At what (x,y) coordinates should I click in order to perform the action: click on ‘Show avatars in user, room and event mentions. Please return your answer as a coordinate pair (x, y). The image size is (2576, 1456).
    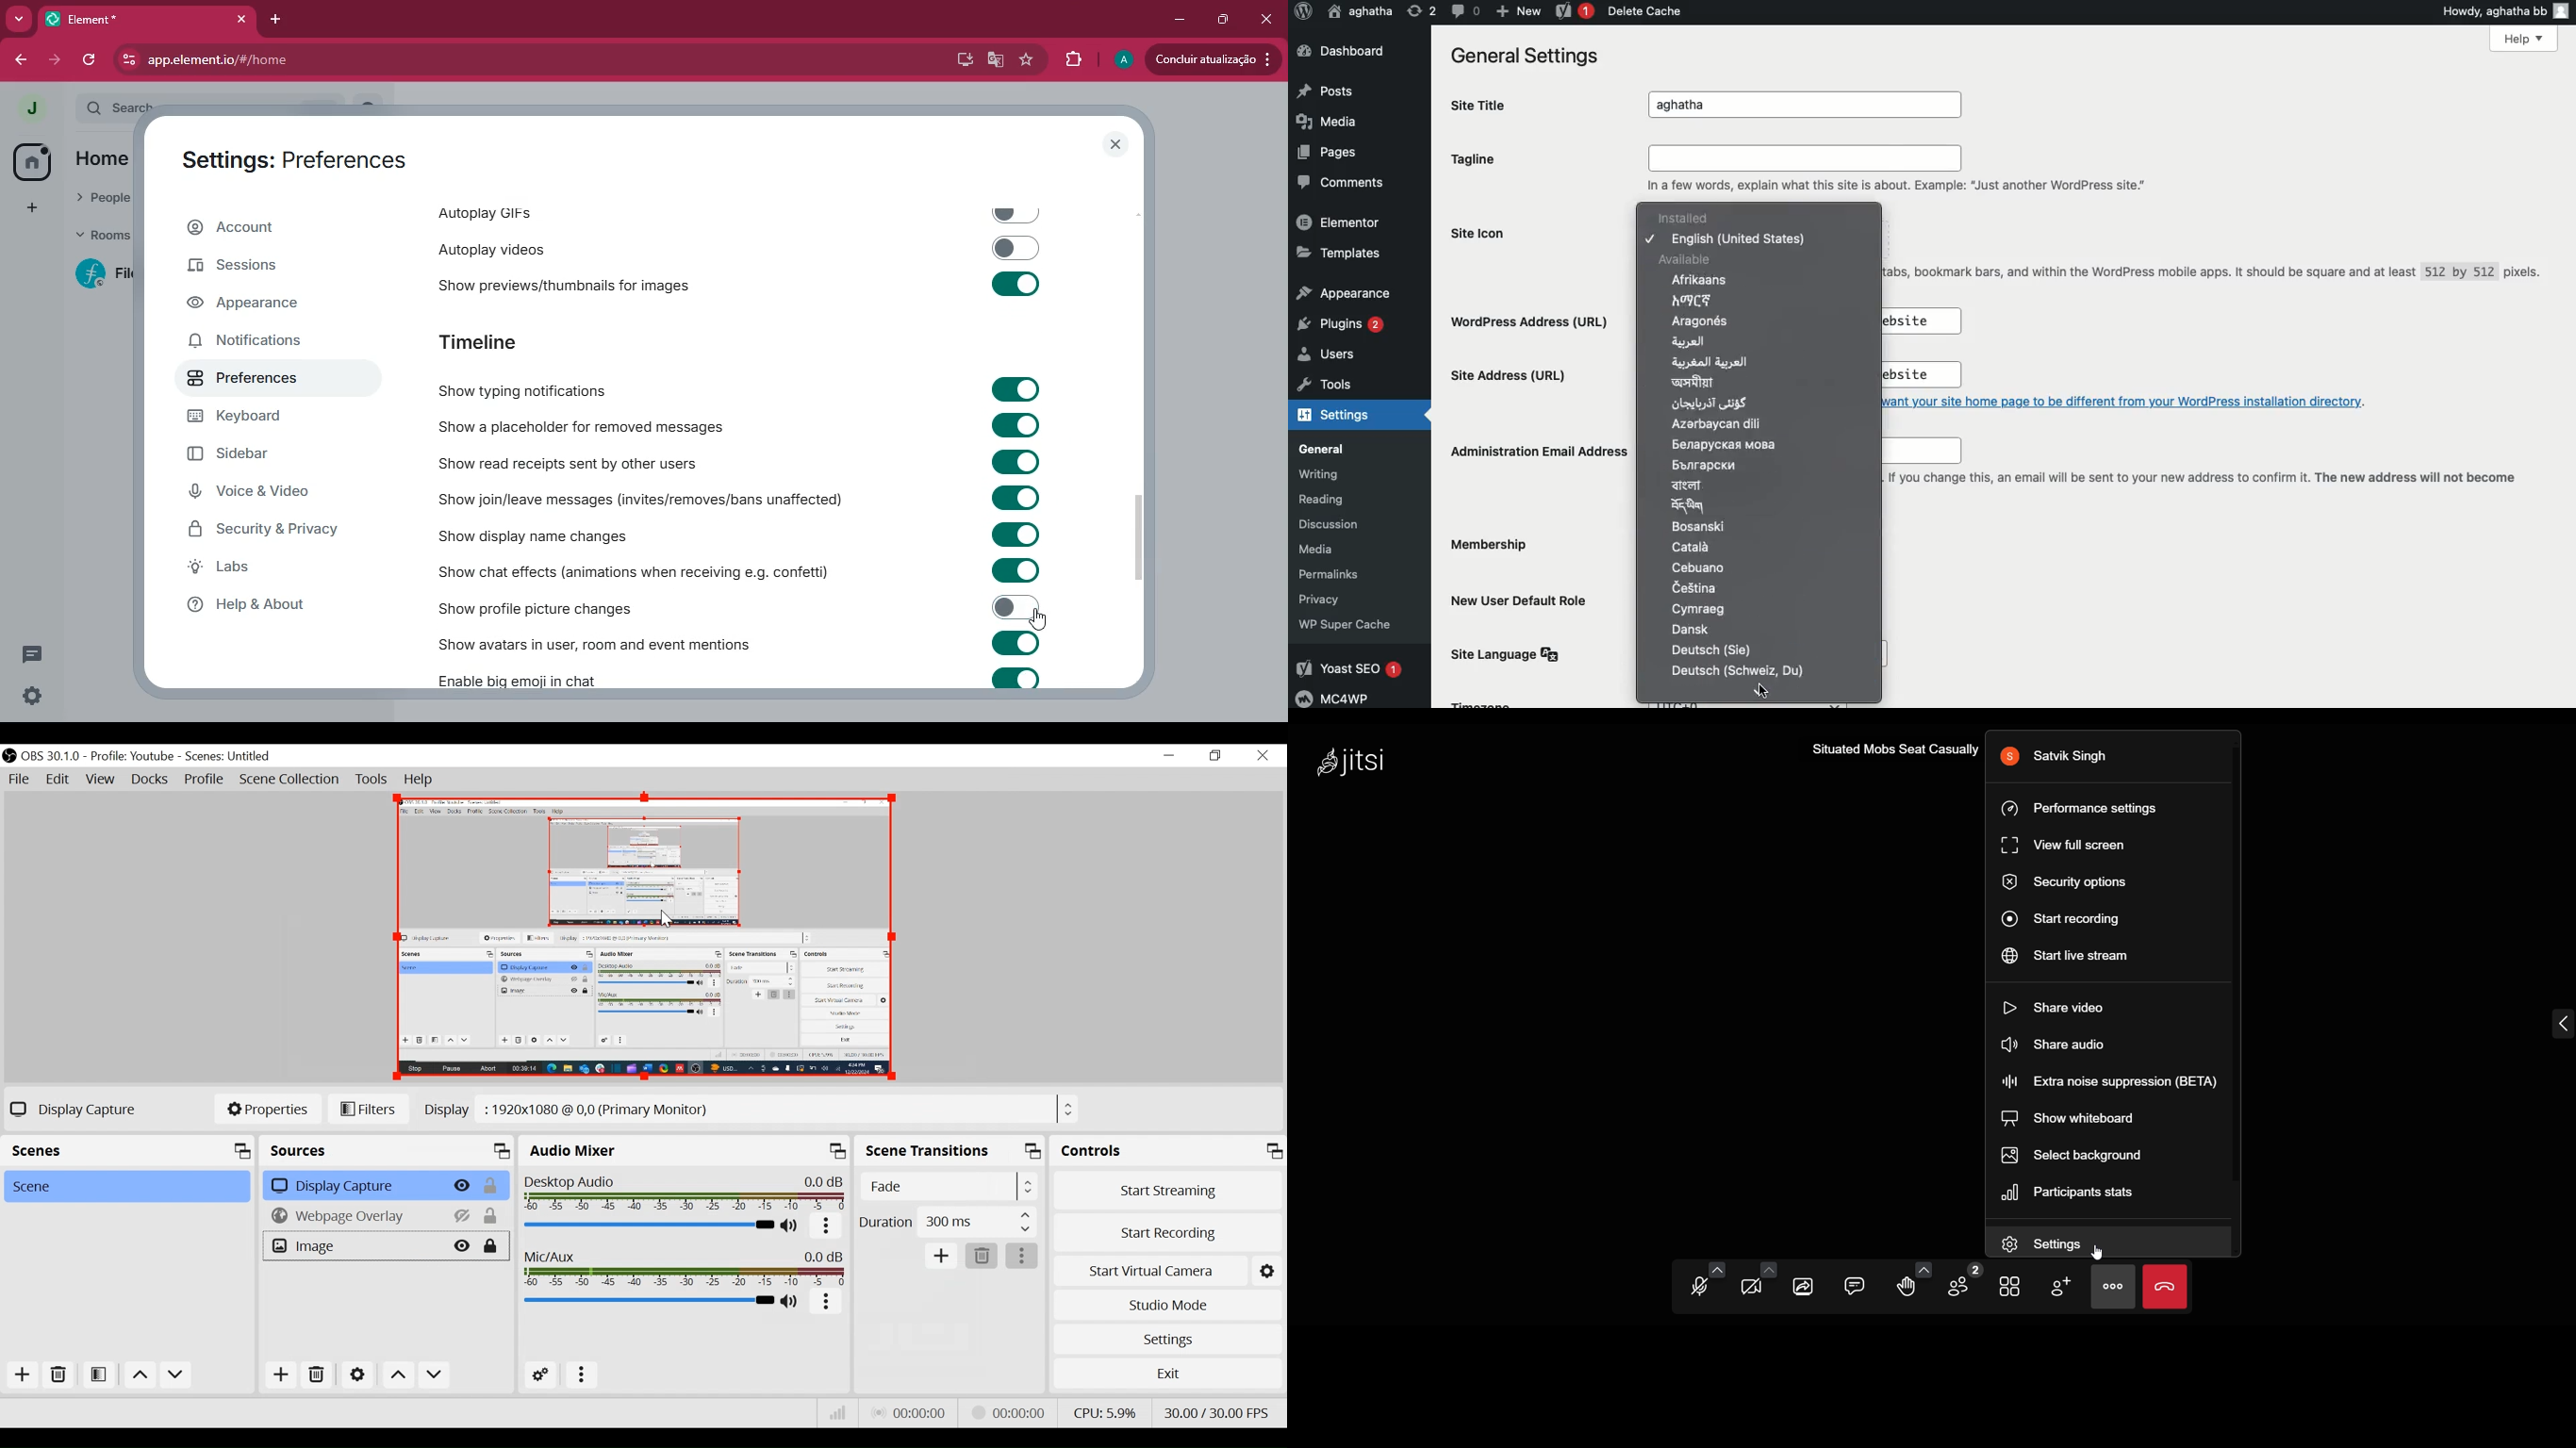
    Looking at the image, I should click on (739, 643).